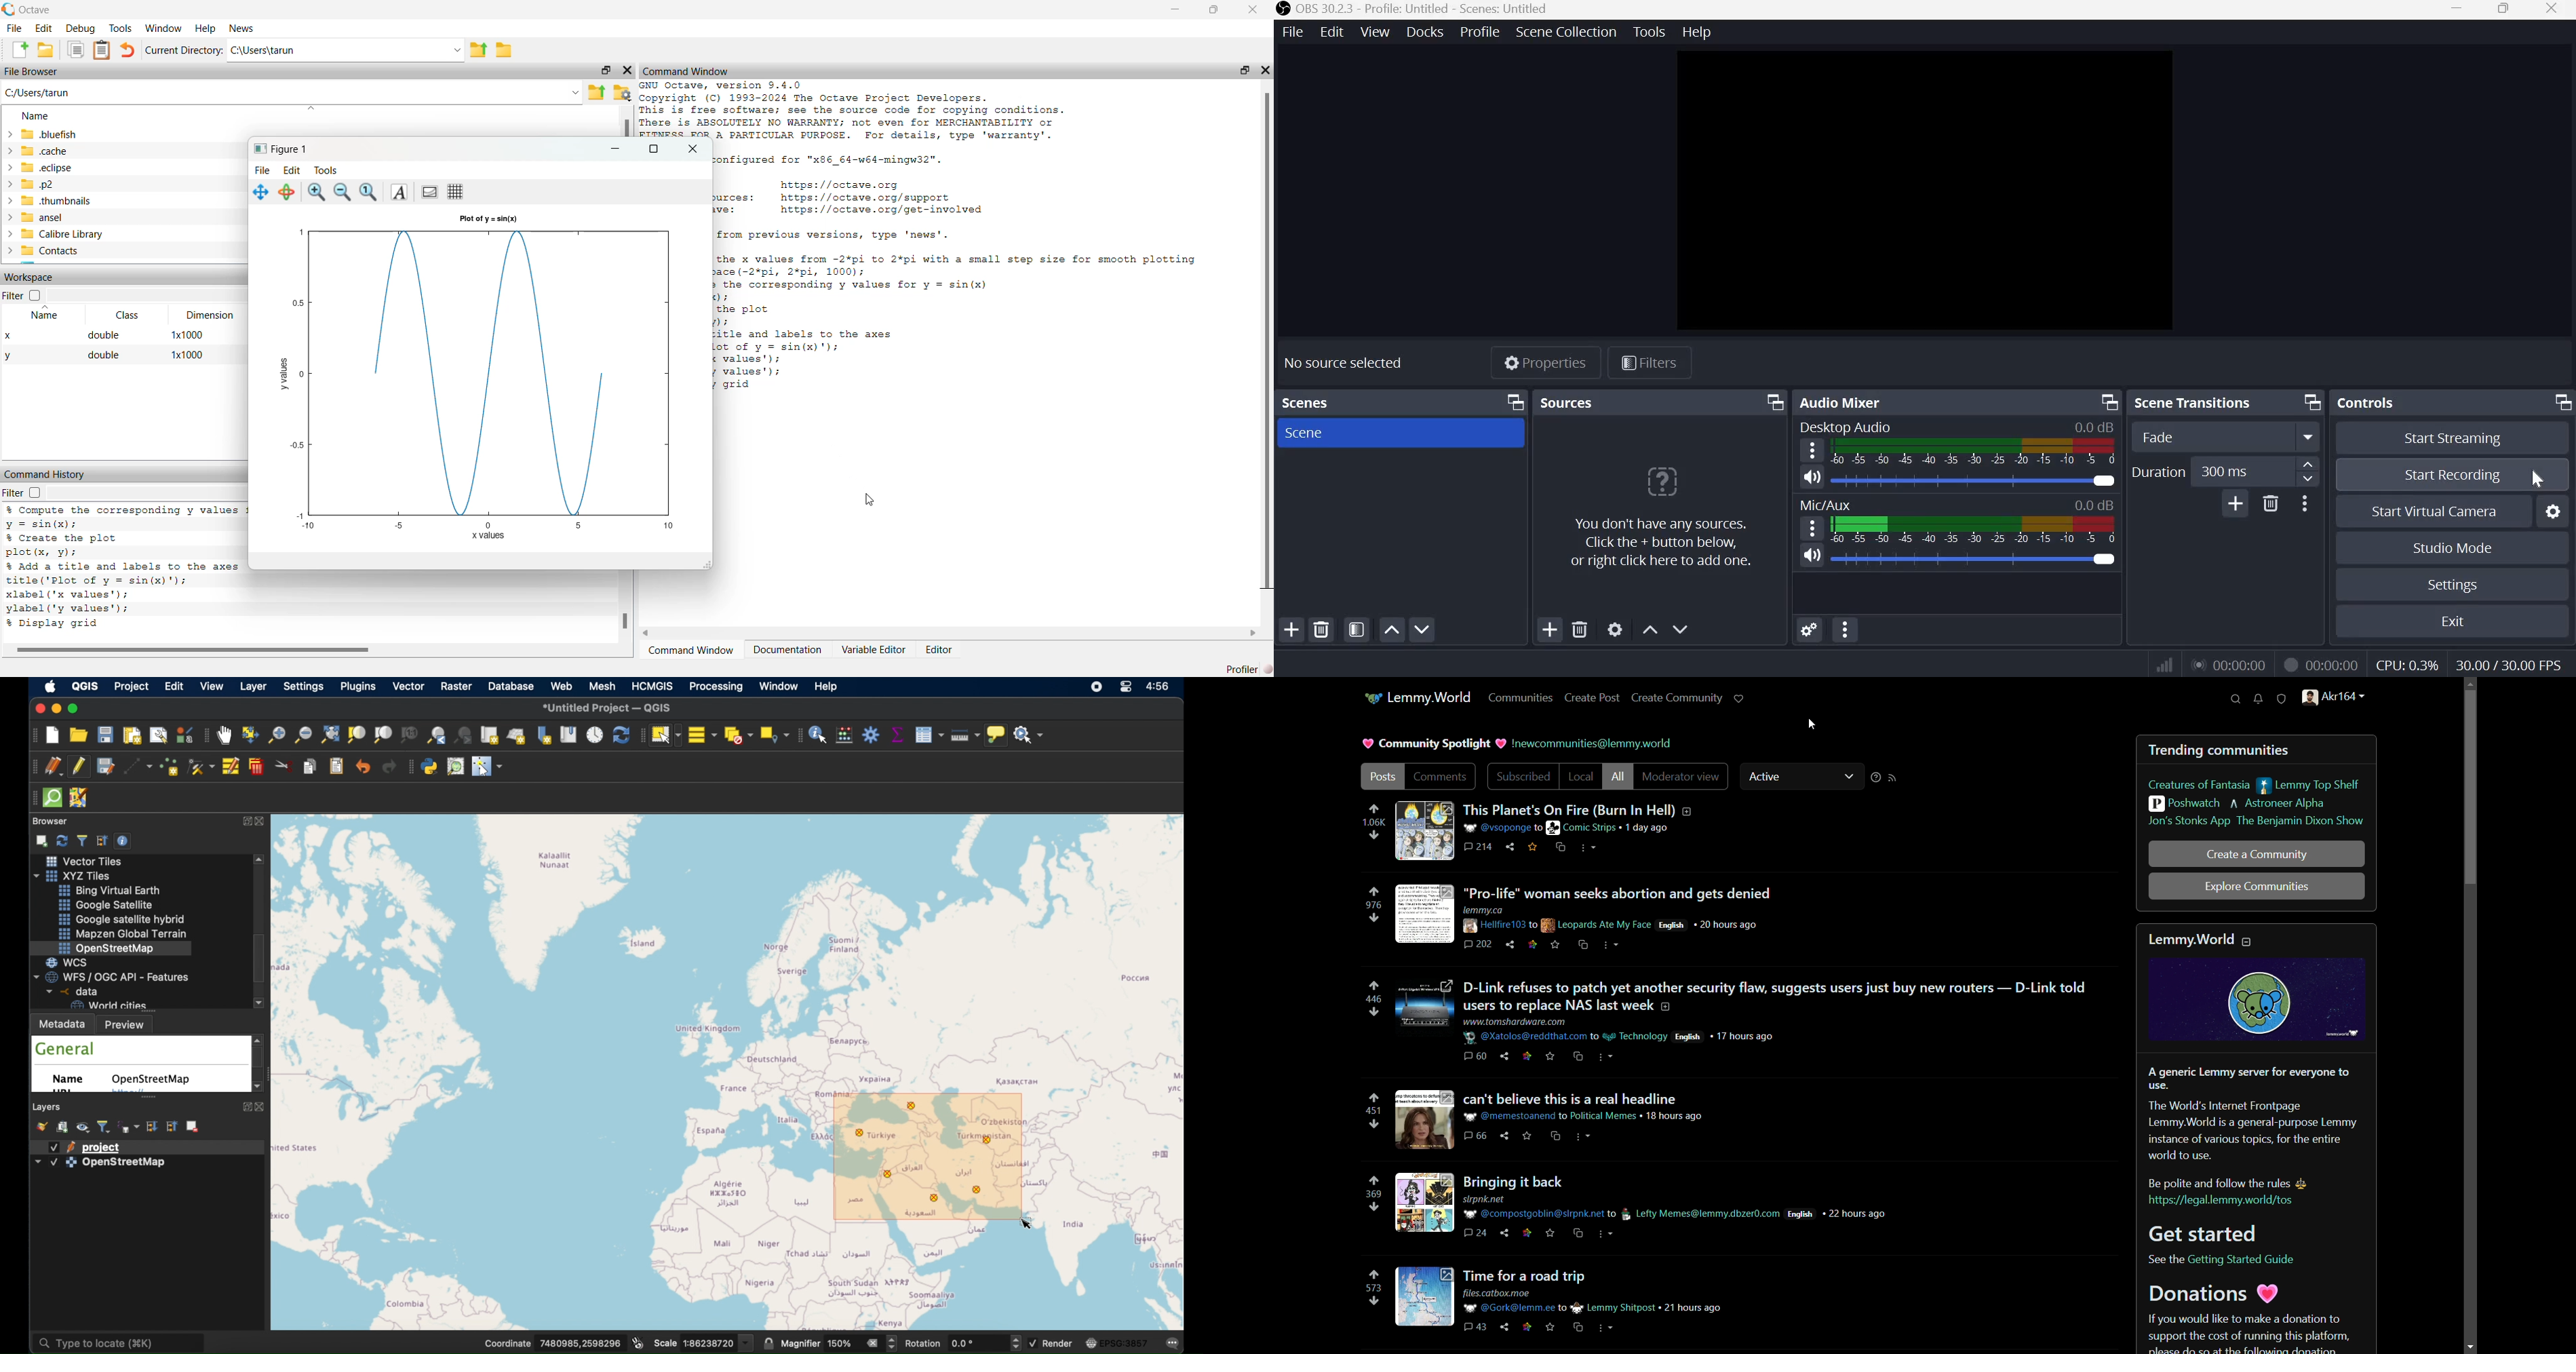 The height and width of the screenshot is (1372, 2576). I want to click on magnifier value, so click(840, 1342).